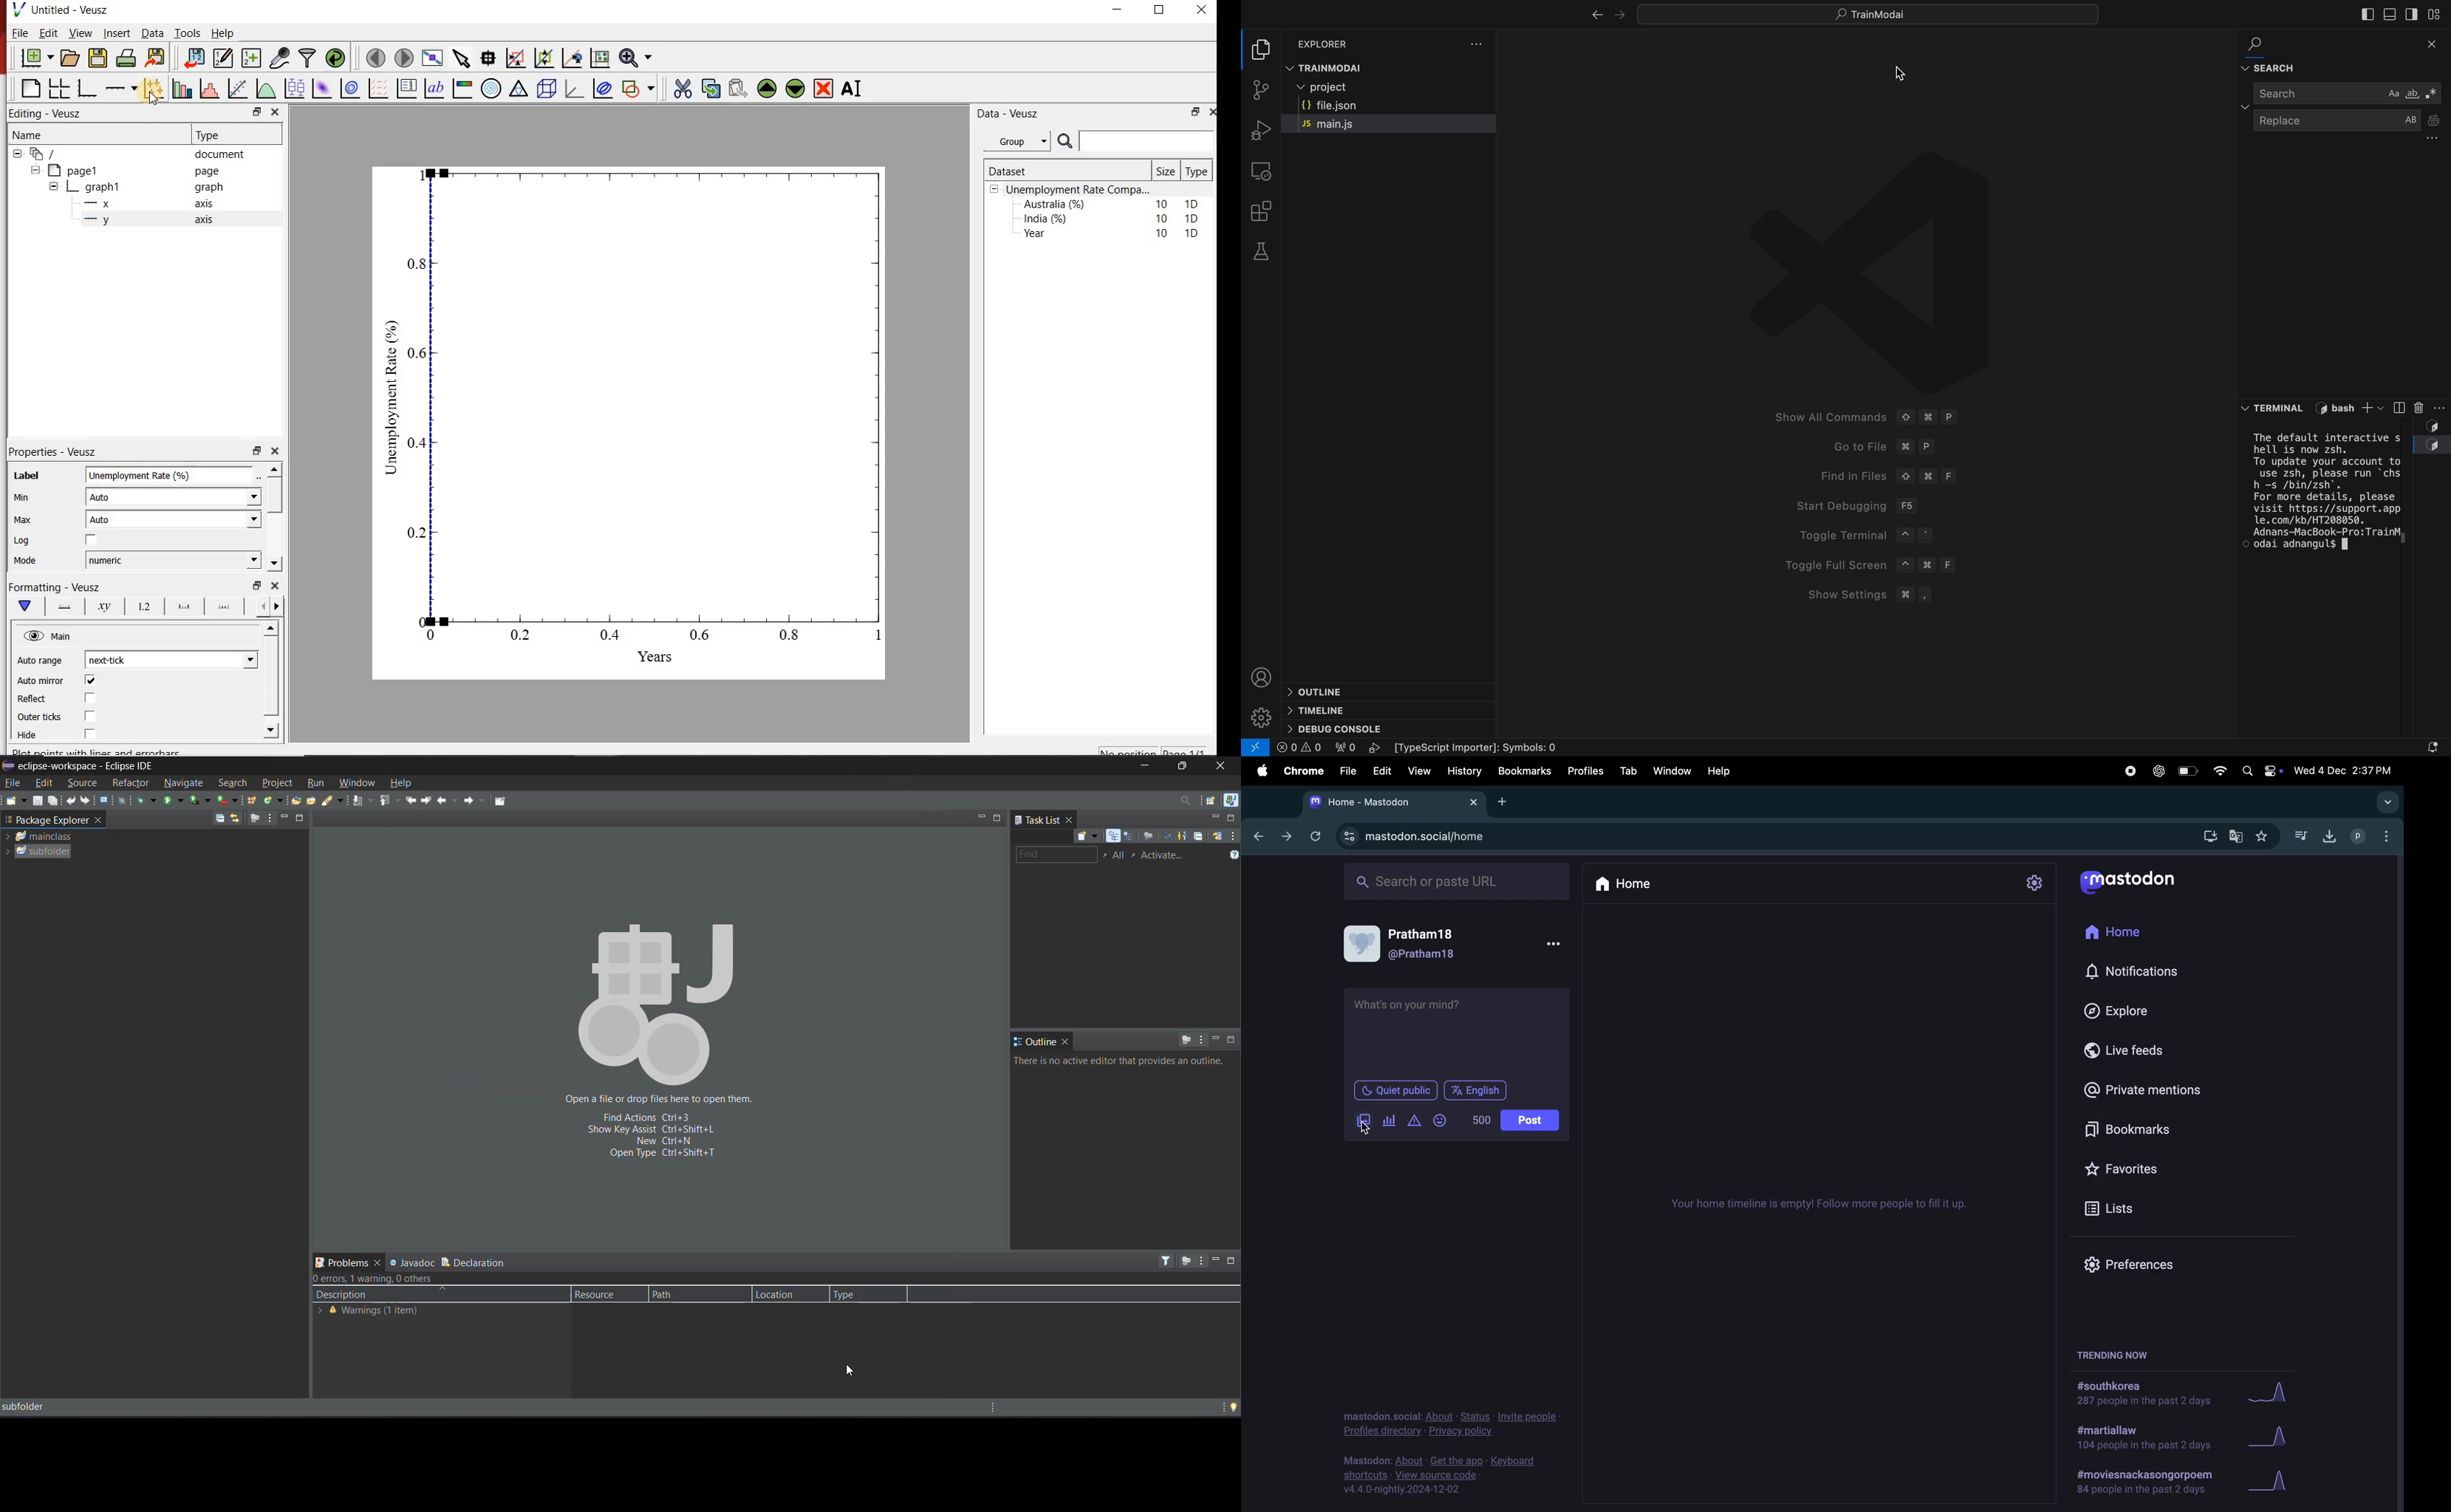 The width and height of the screenshot is (2464, 1512). Describe the element at coordinates (266, 88) in the screenshot. I see `plot a function` at that location.